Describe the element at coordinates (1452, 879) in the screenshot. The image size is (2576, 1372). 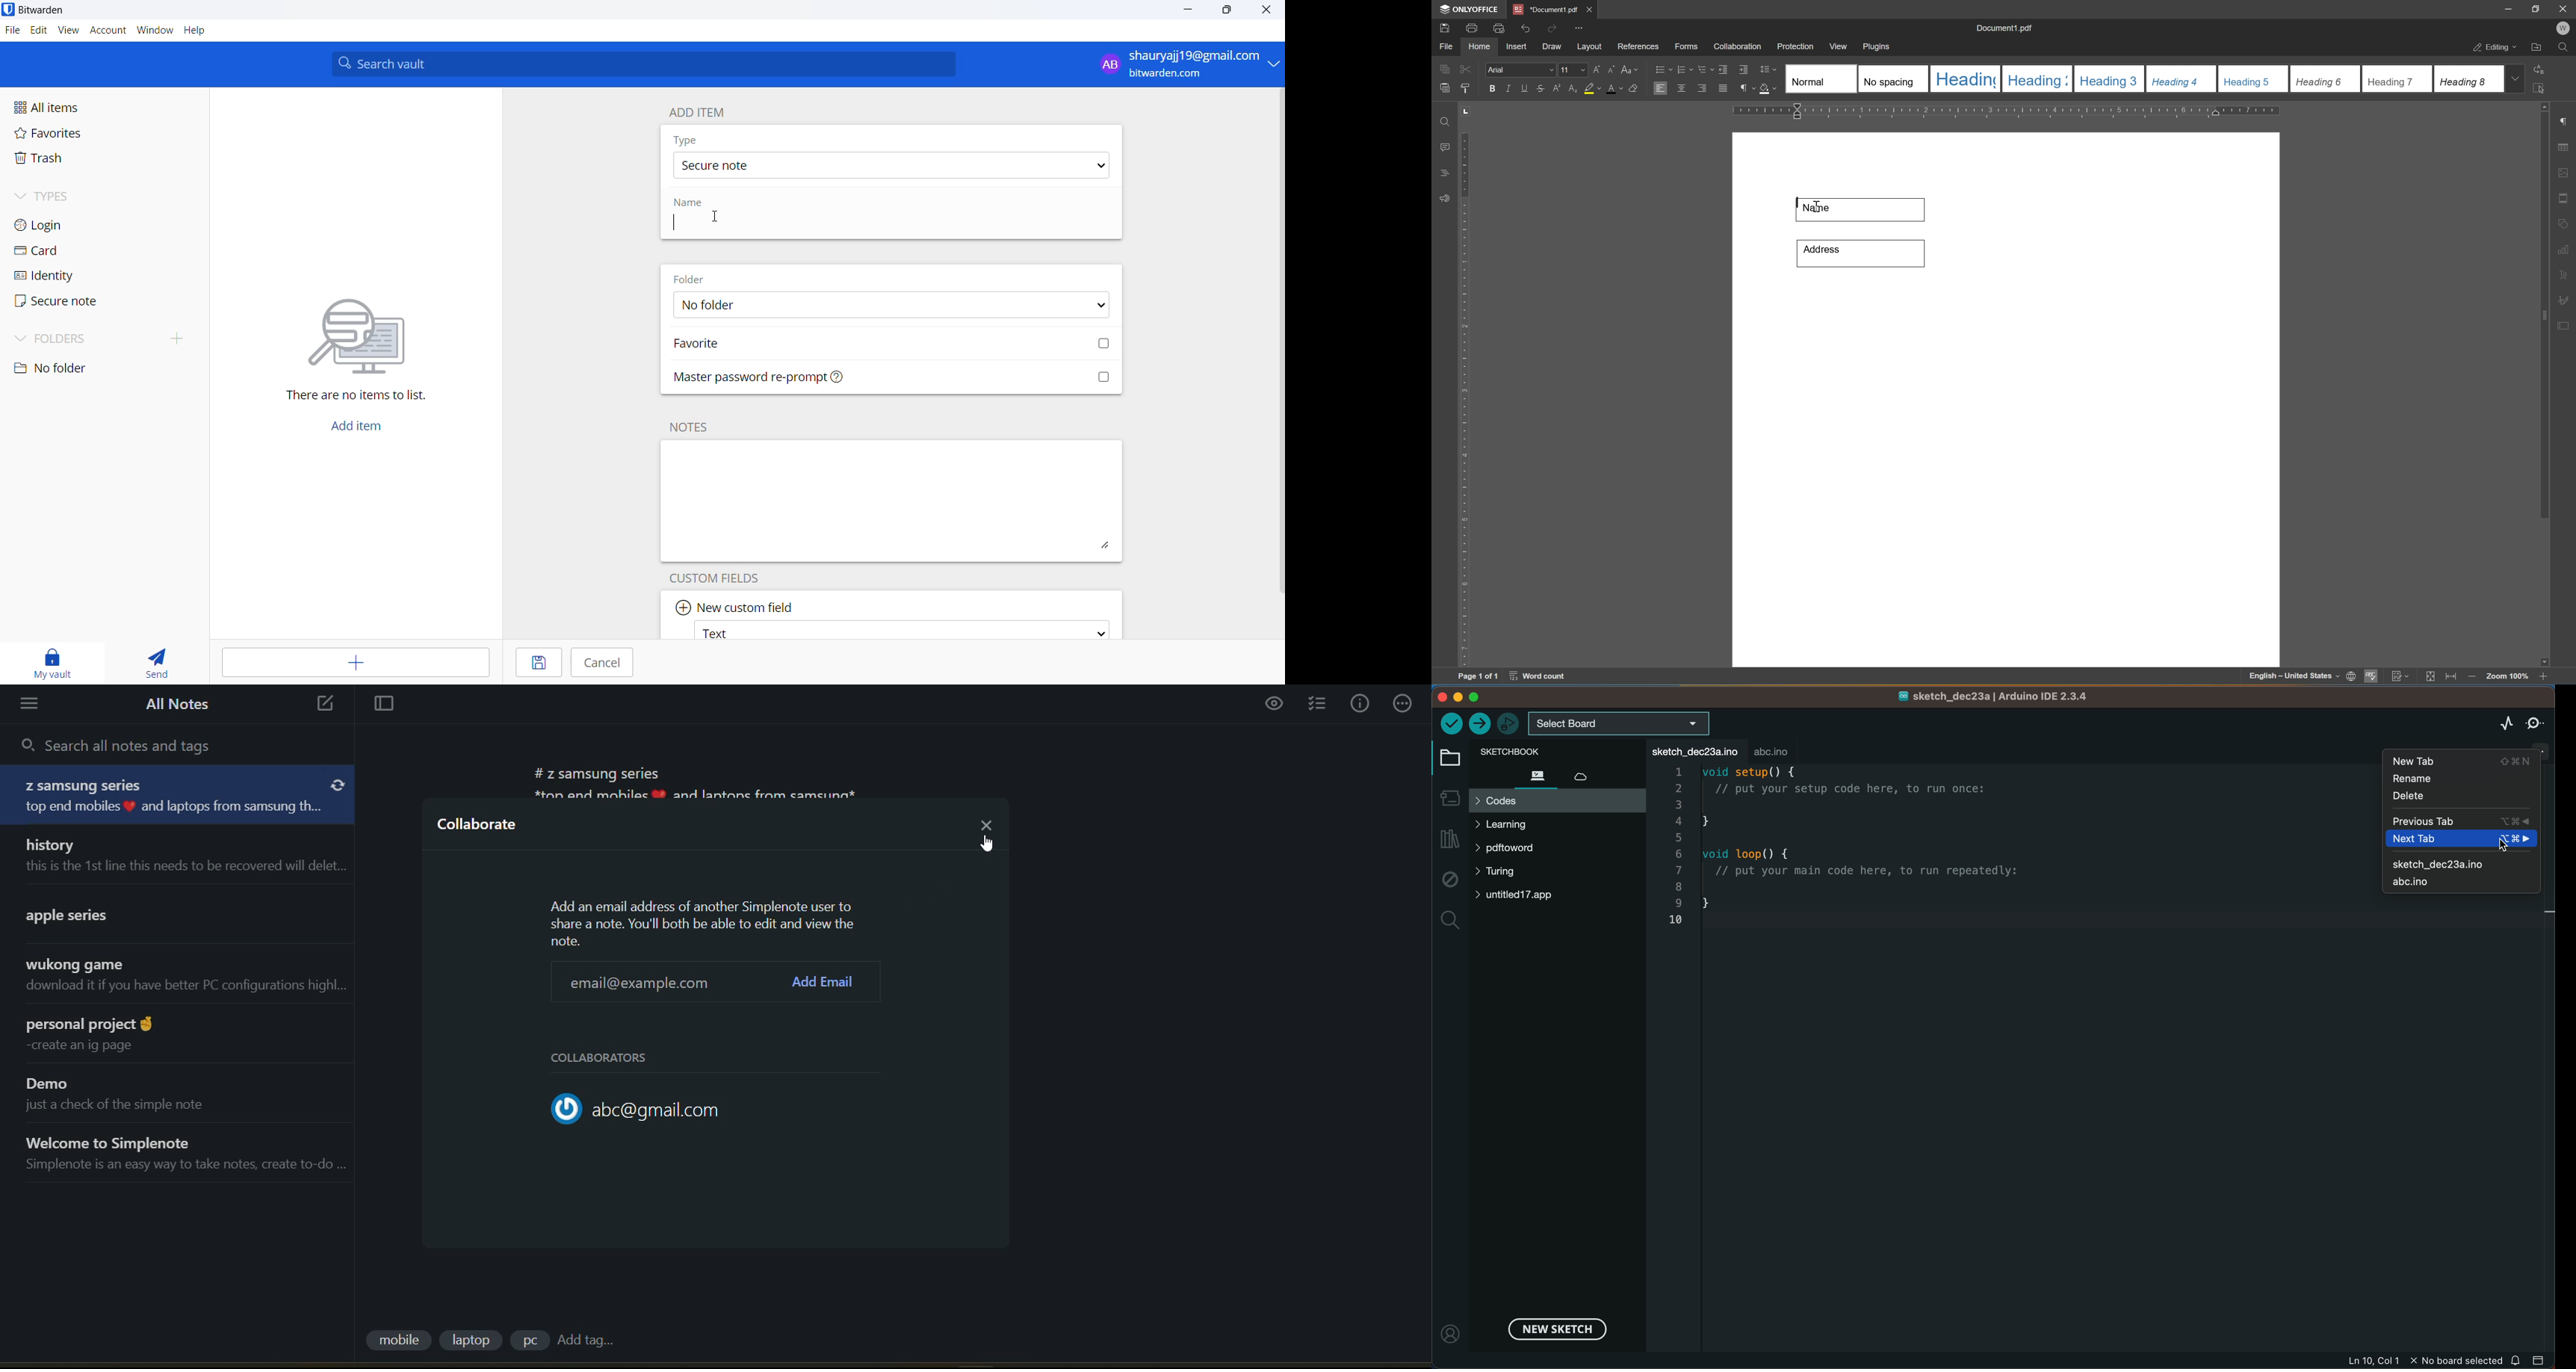
I see `debug` at that location.